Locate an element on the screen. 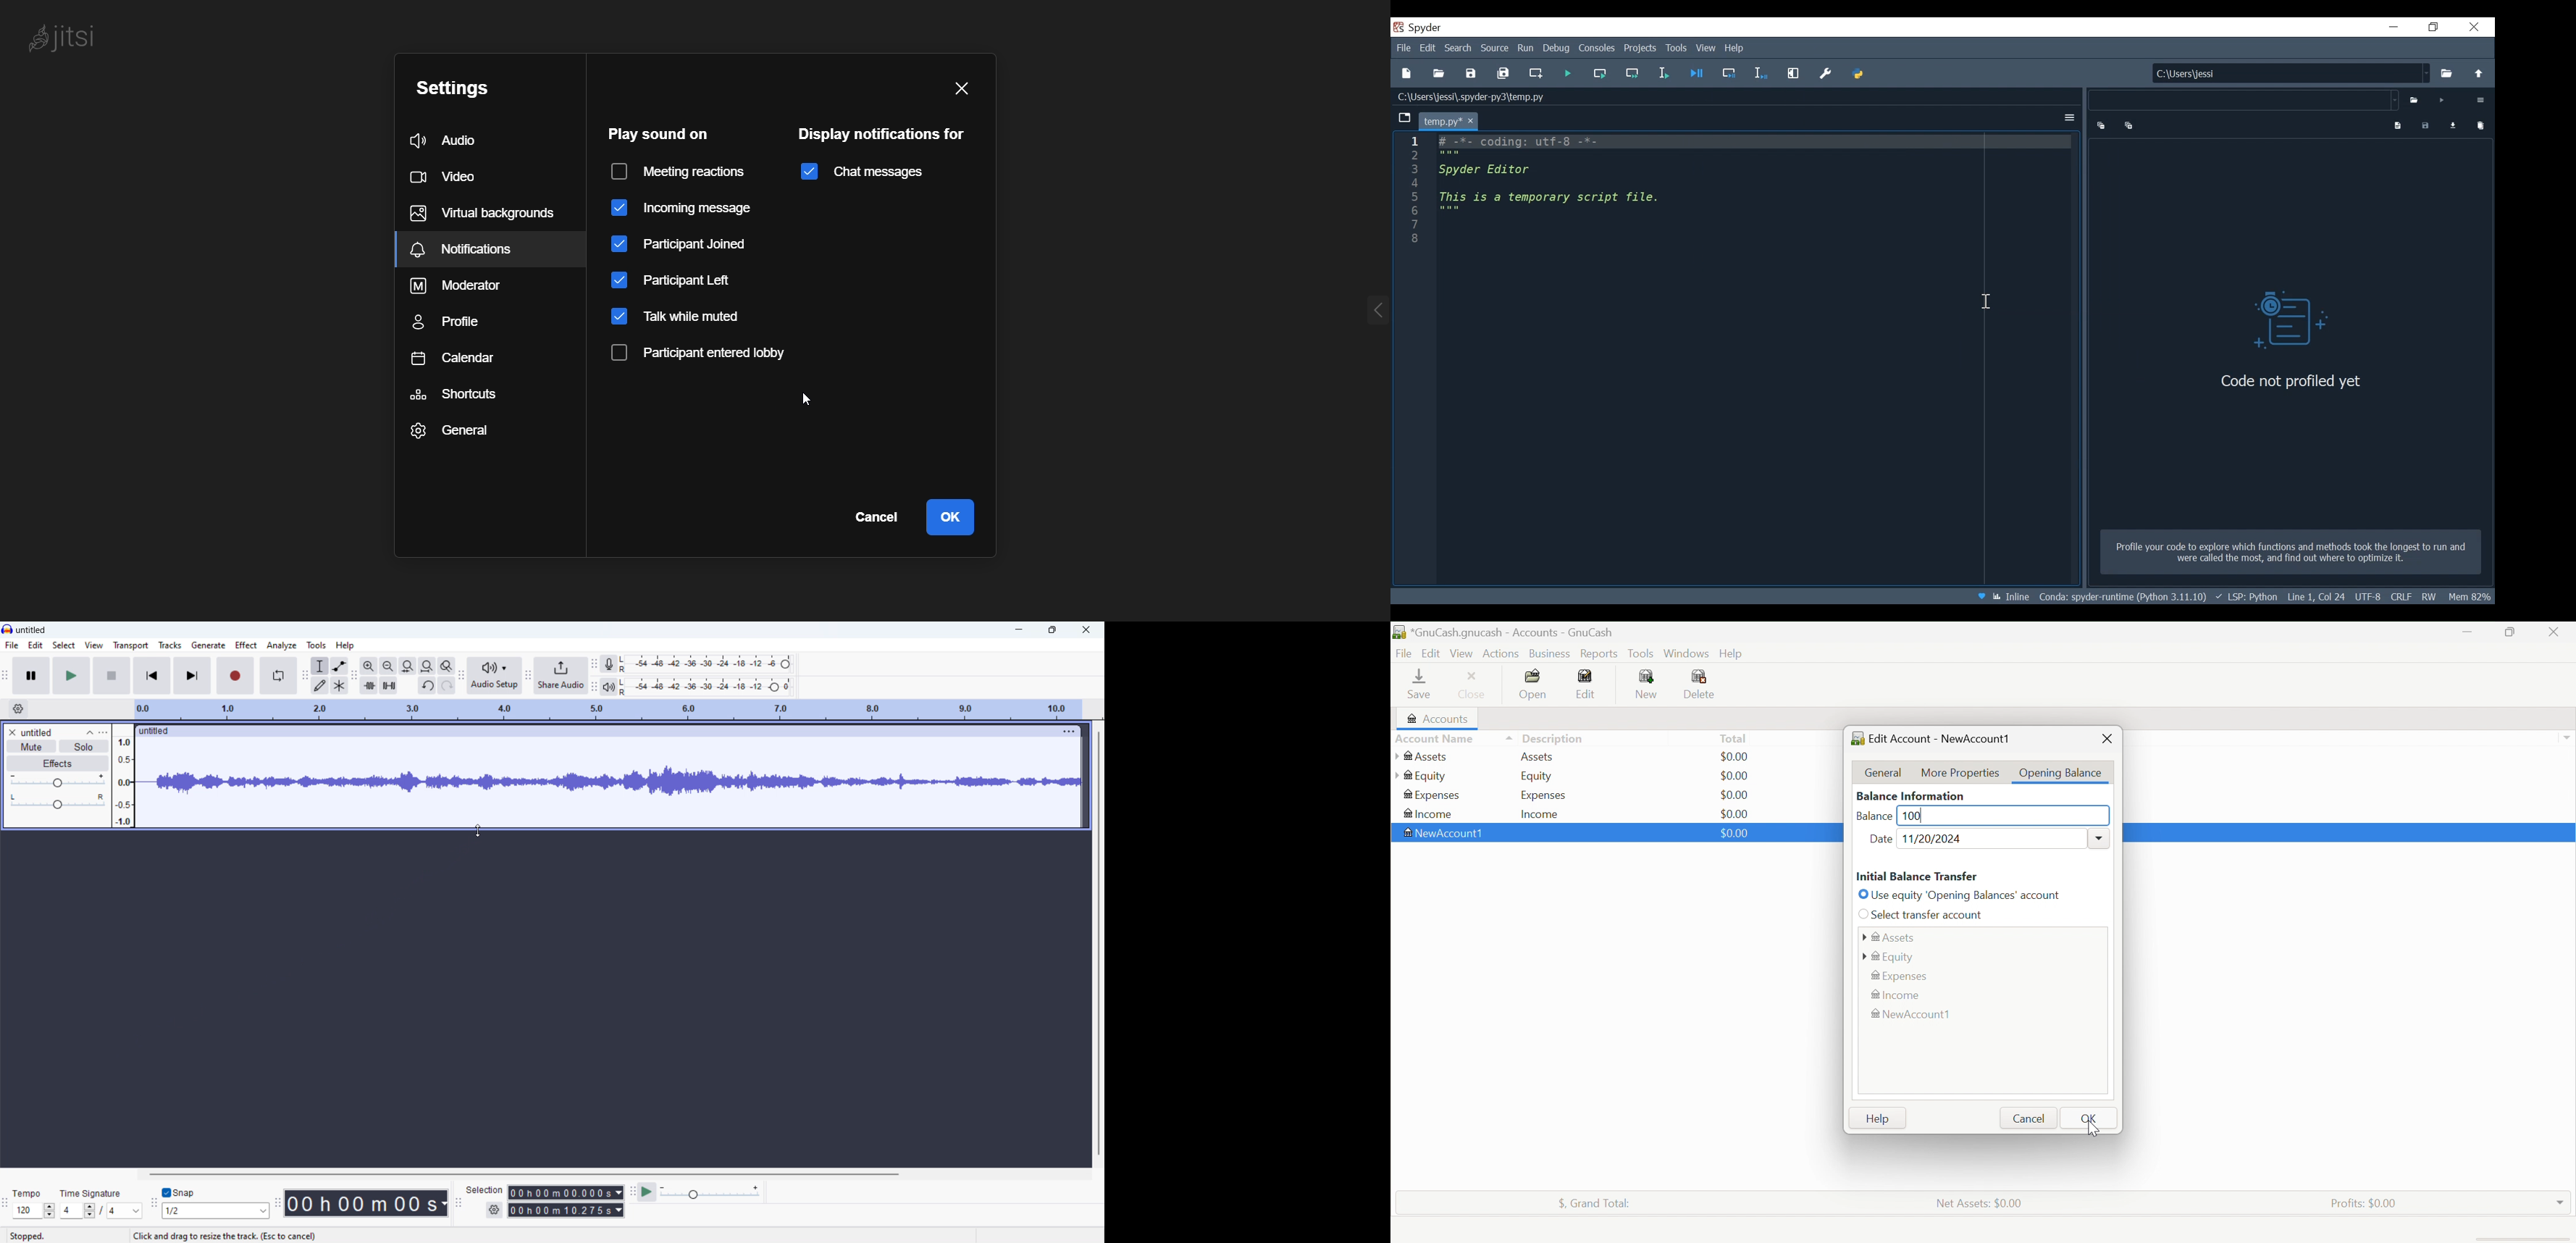 The width and height of the screenshot is (2576, 1260). Open File is located at coordinates (1438, 74).